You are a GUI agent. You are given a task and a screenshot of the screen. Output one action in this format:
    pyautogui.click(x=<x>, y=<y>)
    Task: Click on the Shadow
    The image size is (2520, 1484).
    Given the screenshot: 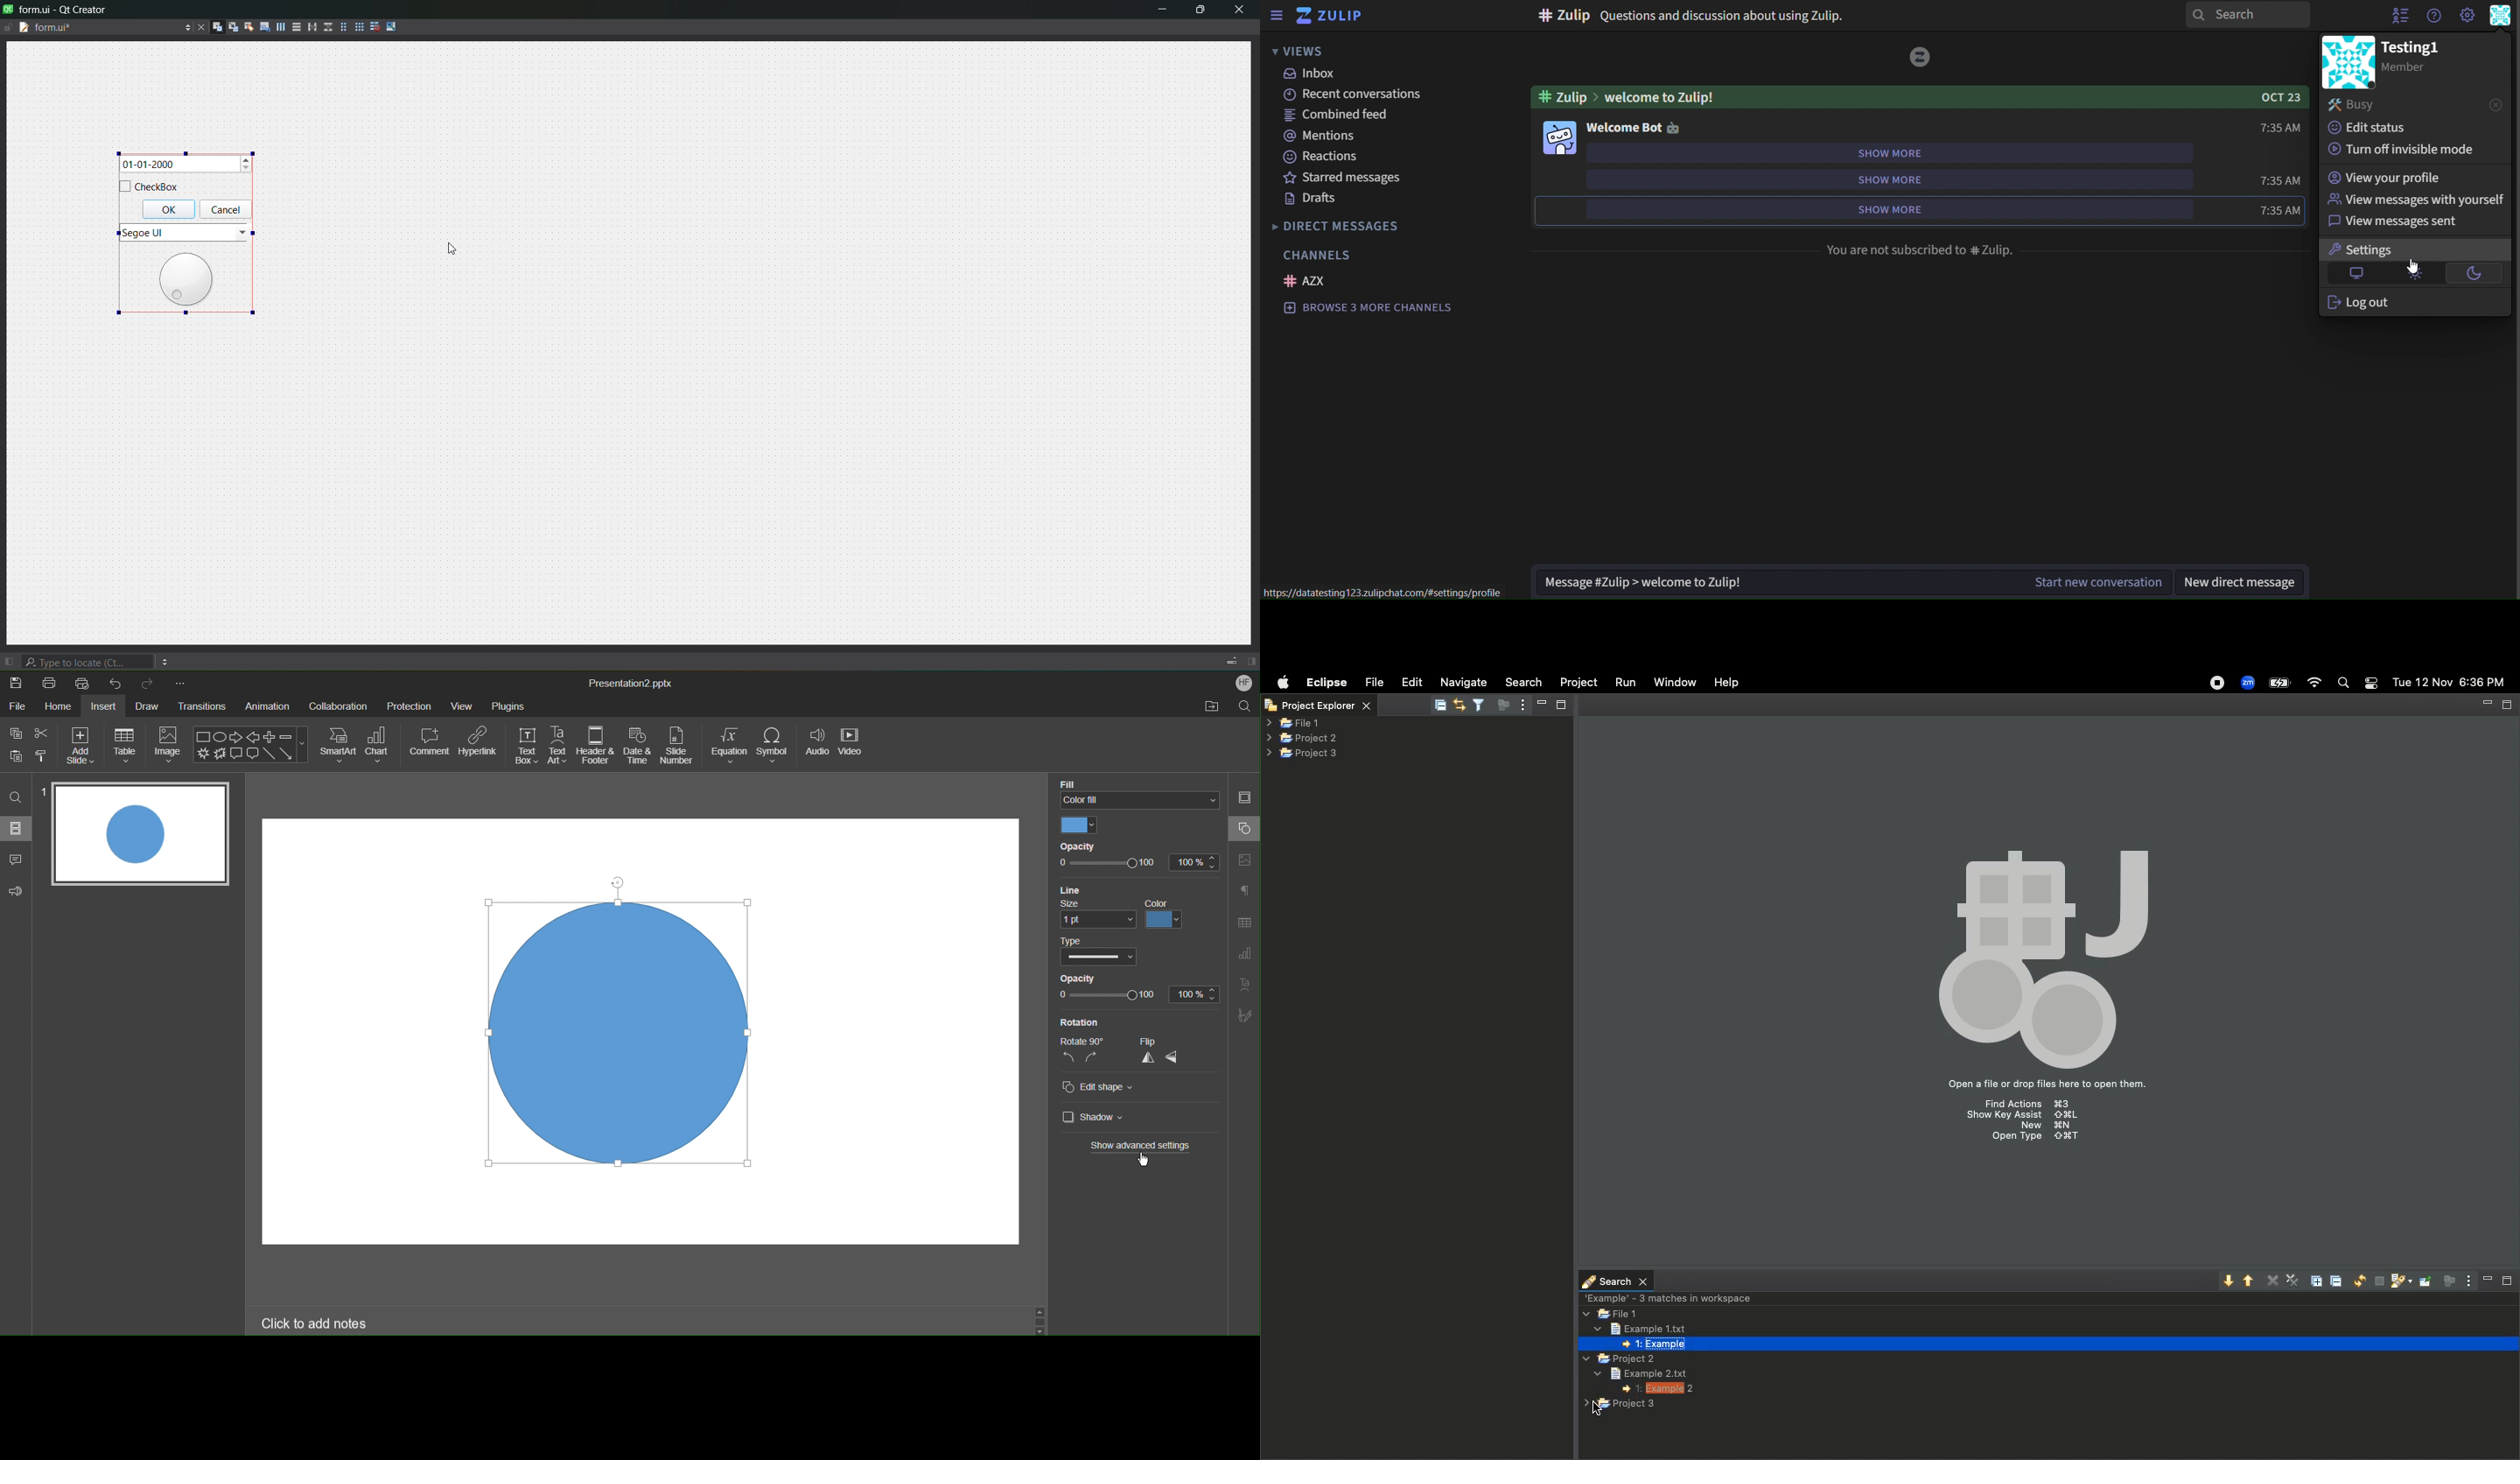 What is the action you would take?
    pyautogui.click(x=1089, y=1117)
    